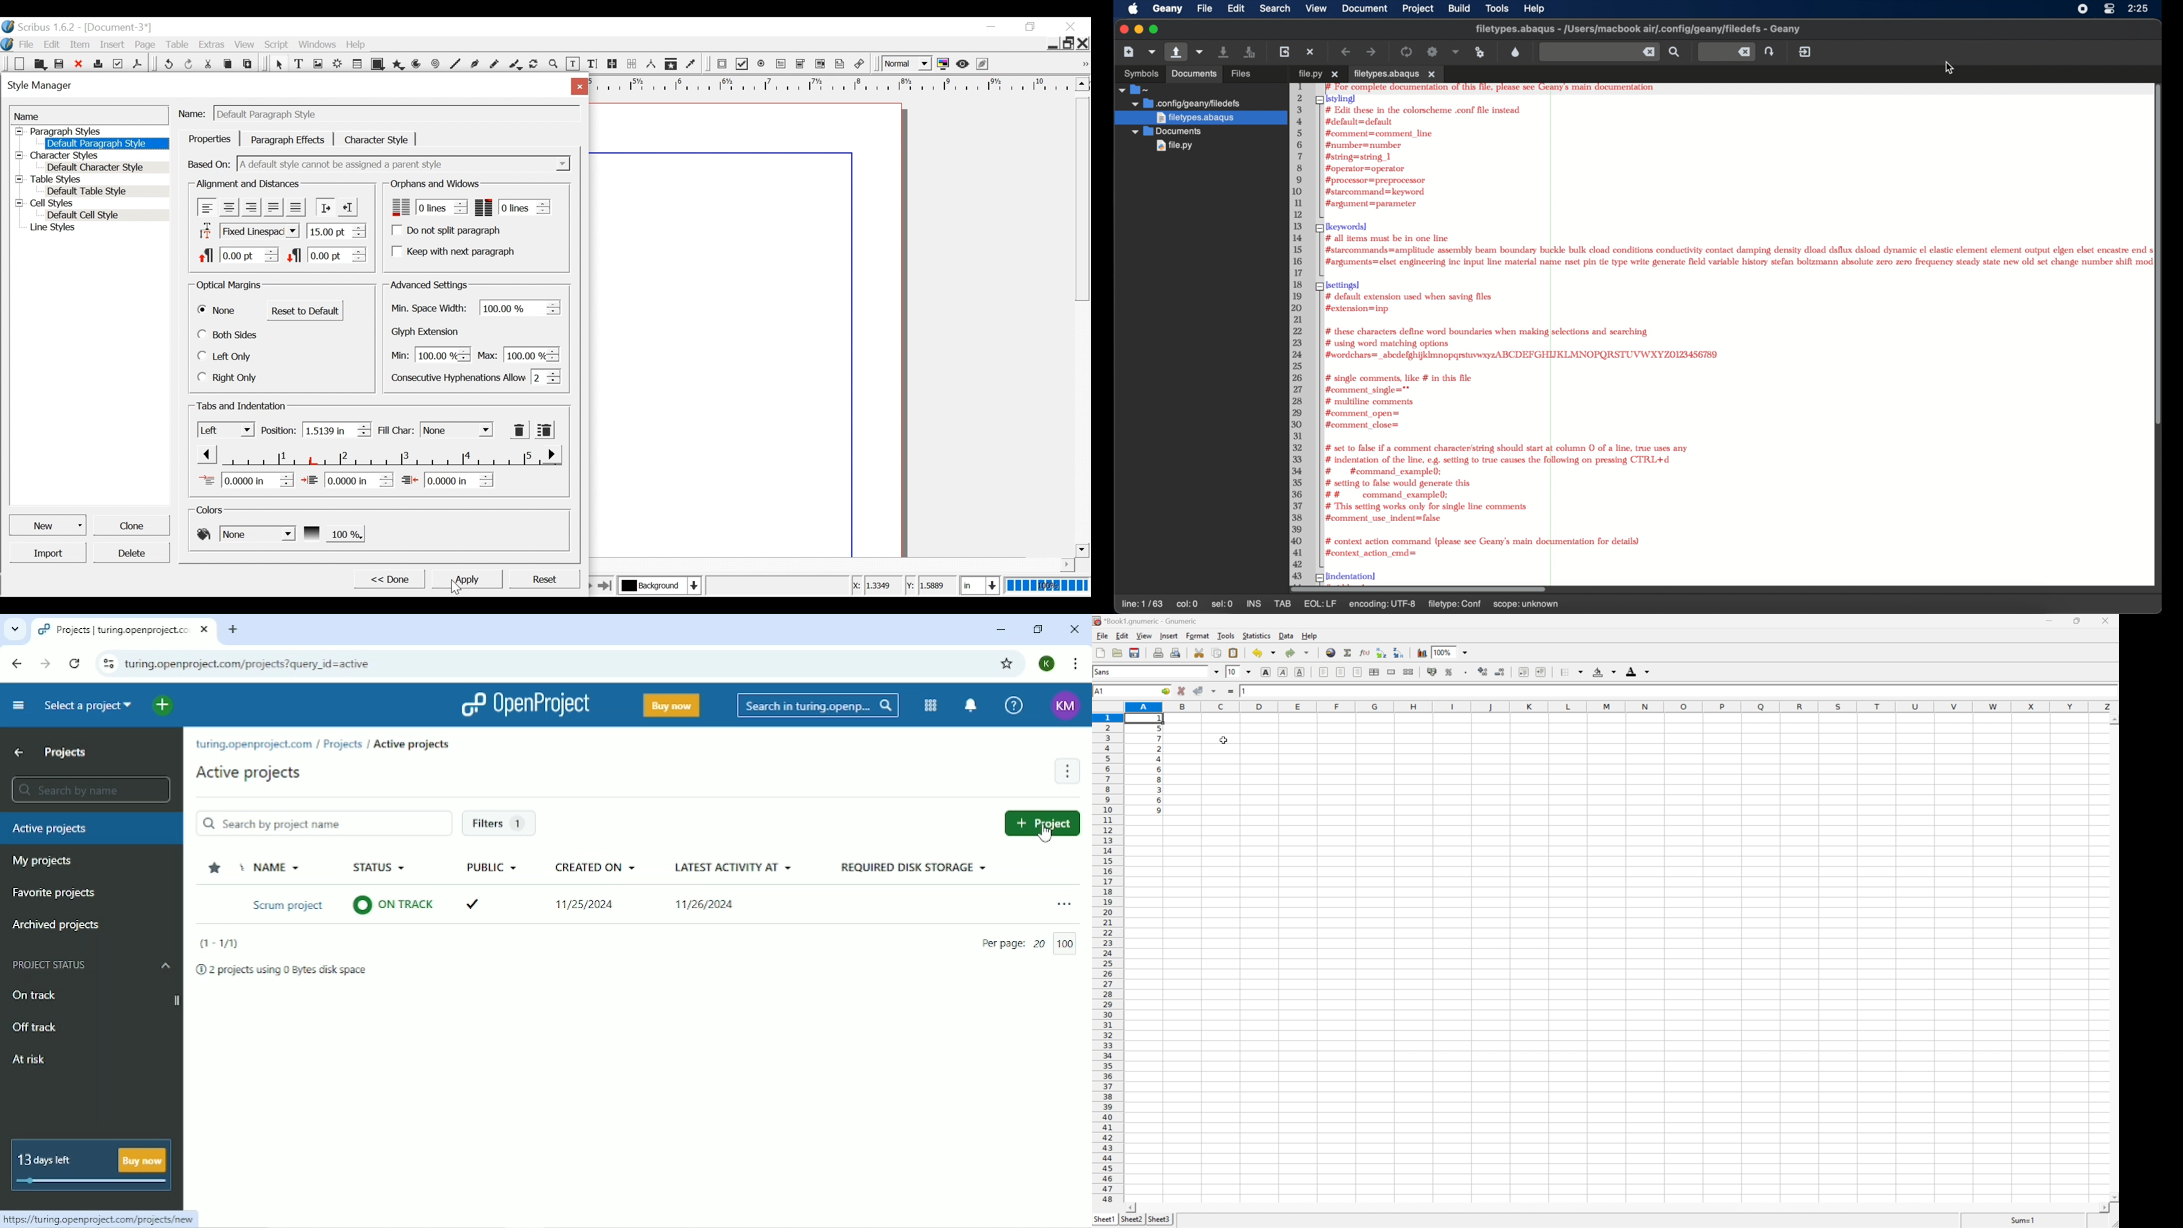 This screenshot has height=1232, width=2184. What do you see at coordinates (20, 702) in the screenshot?
I see `Collpase project menu` at bounding box center [20, 702].